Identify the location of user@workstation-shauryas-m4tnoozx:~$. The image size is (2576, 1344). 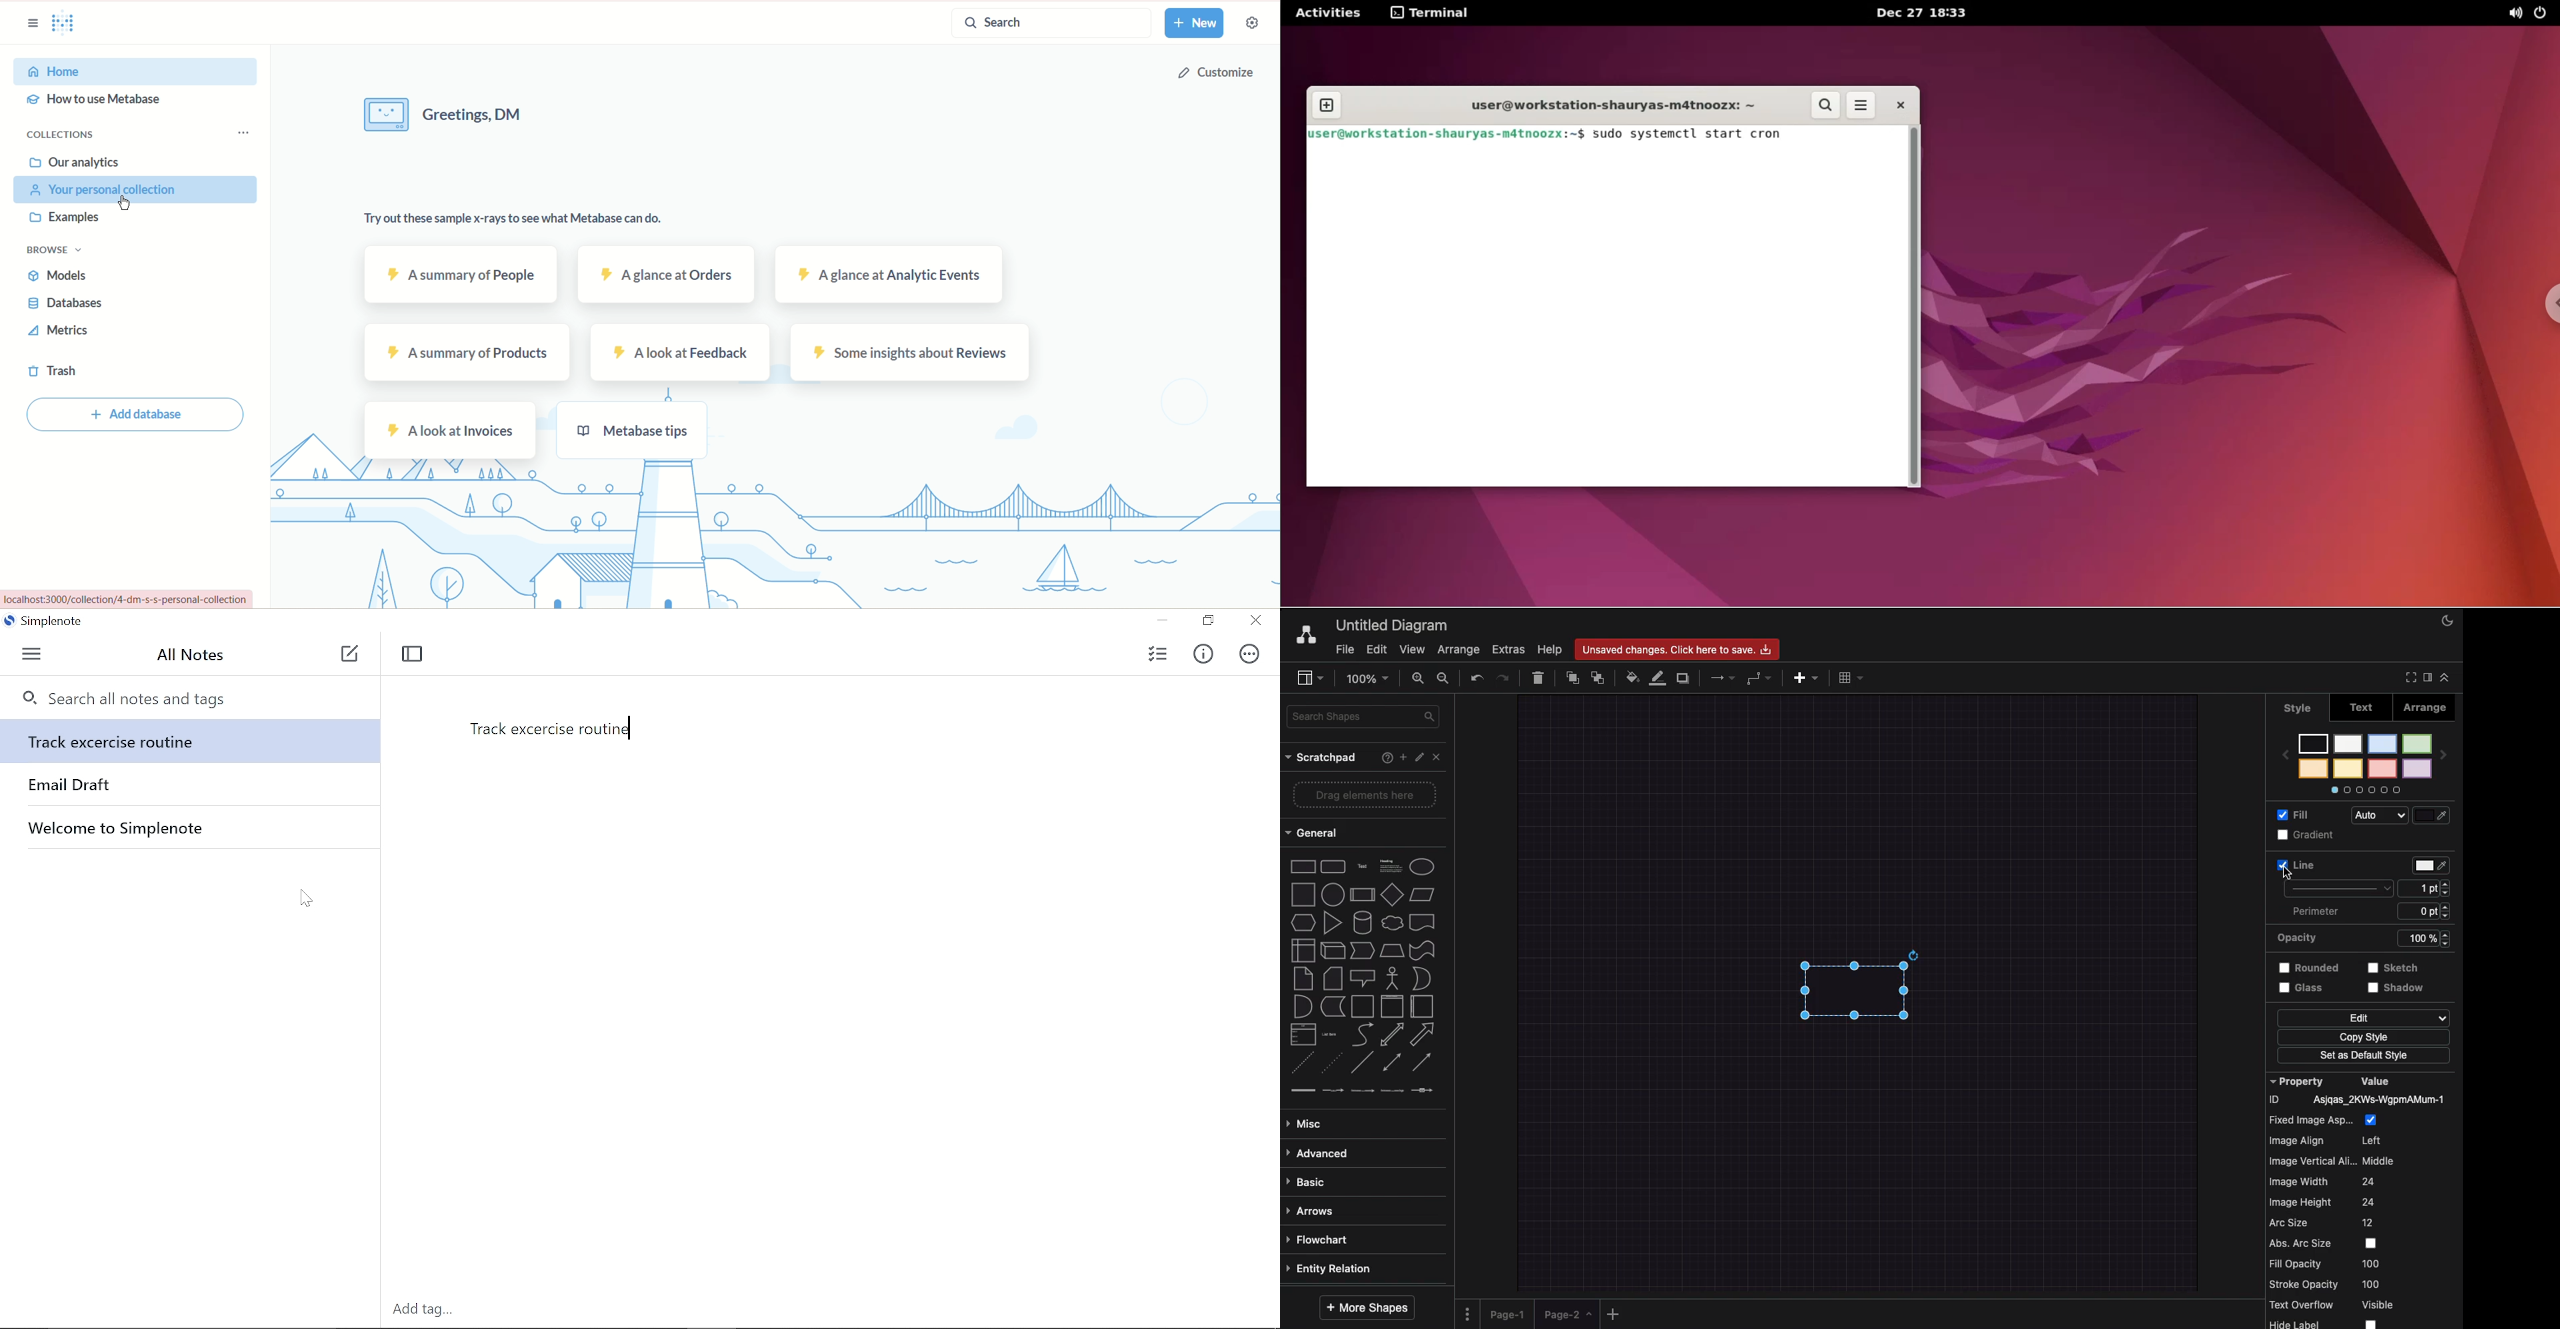
(1447, 135).